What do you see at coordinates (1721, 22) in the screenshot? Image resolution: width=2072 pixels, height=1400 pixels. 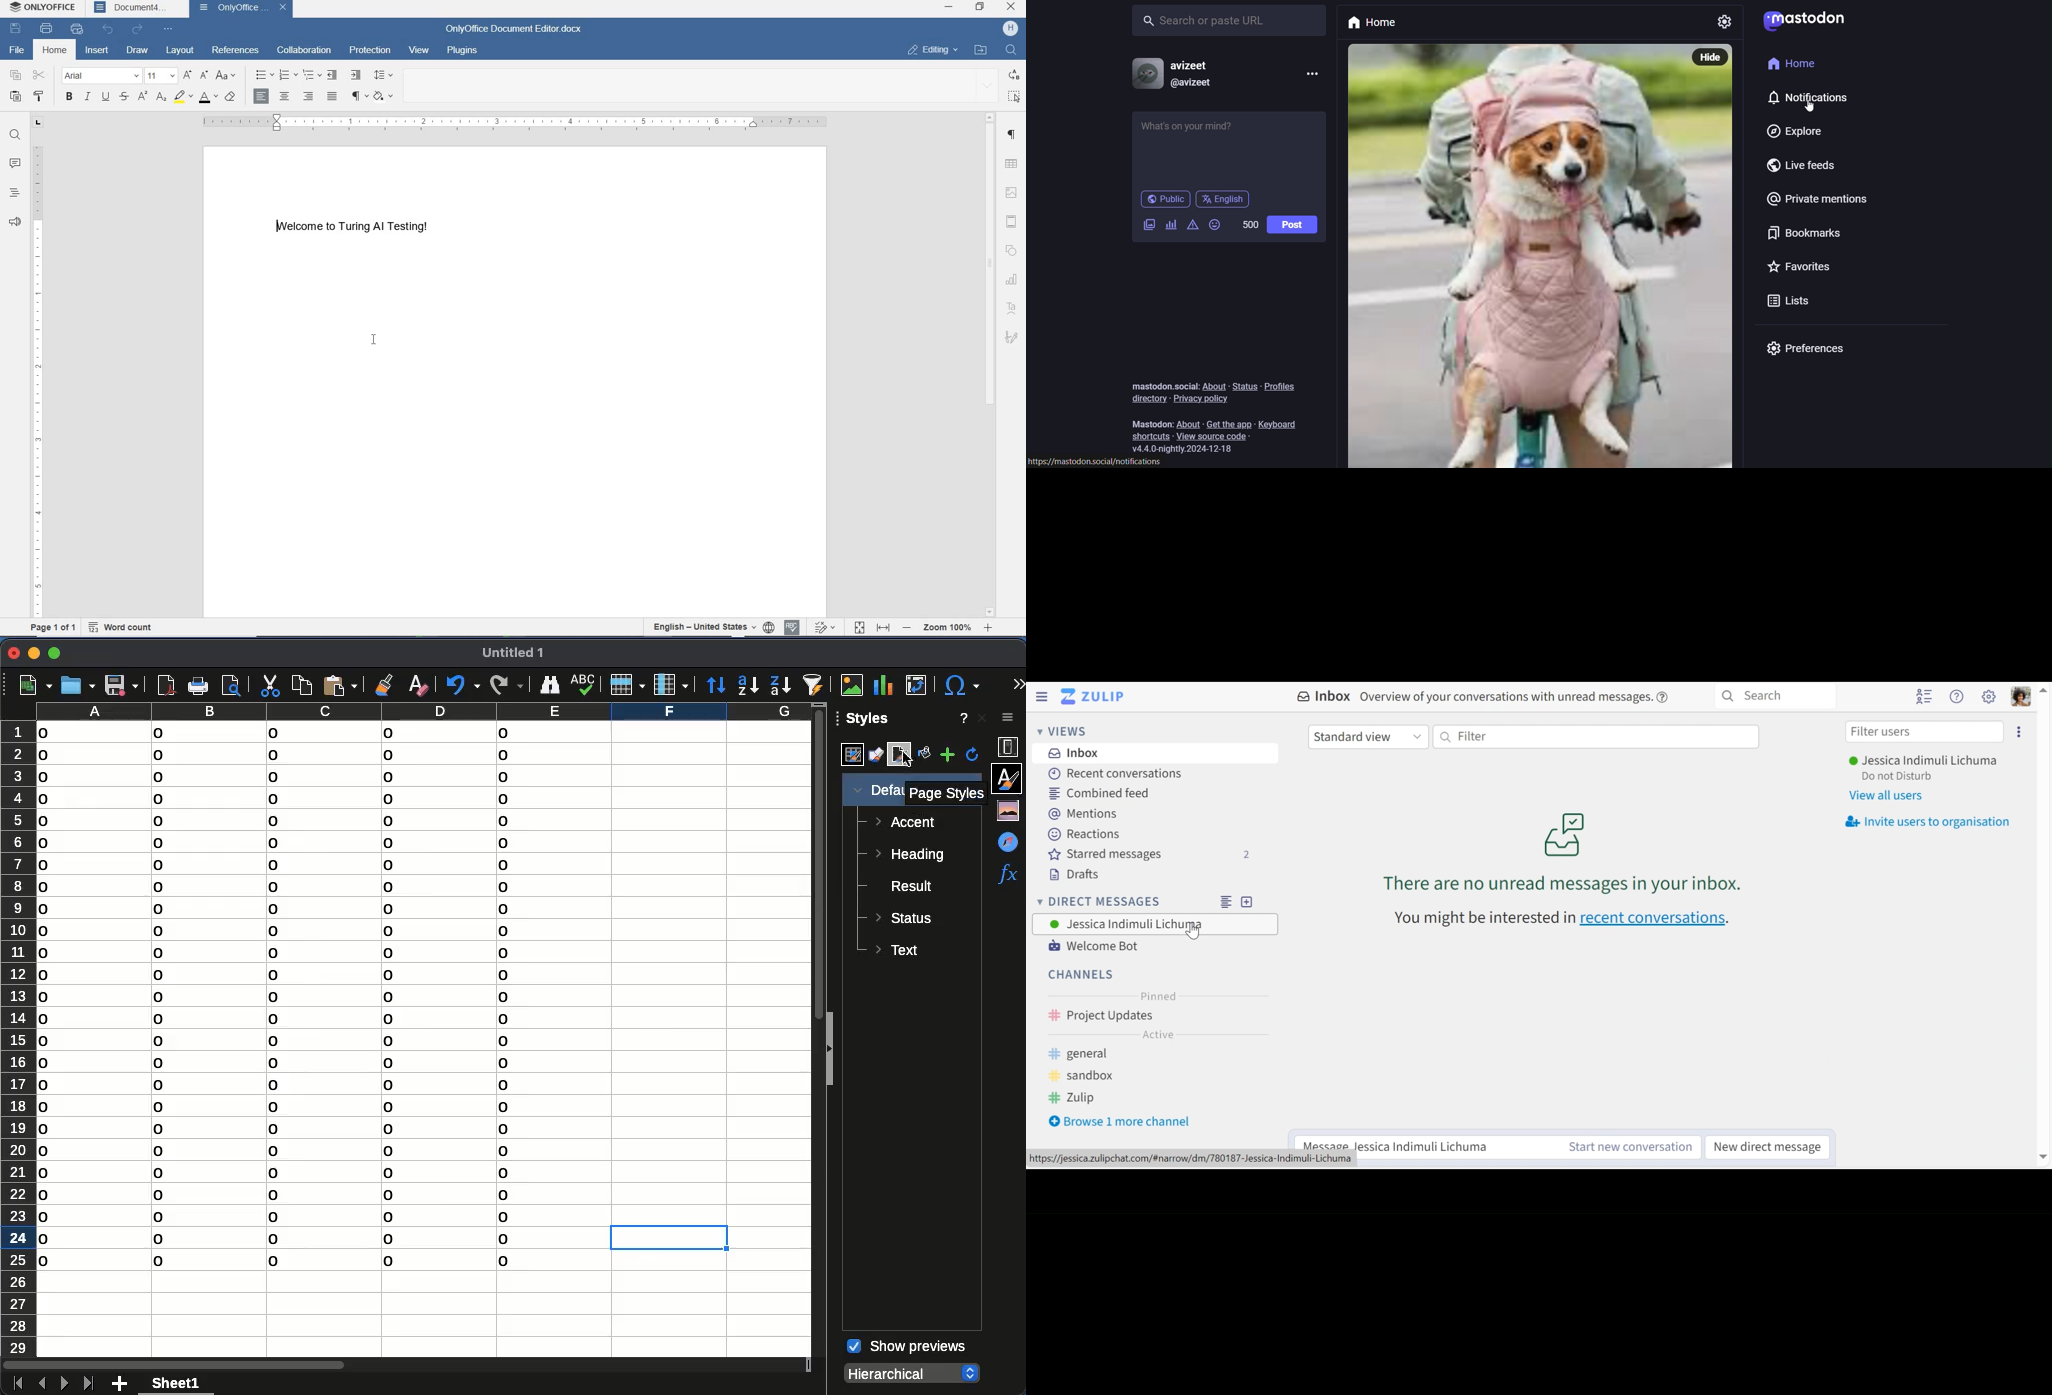 I see `setting` at bounding box center [1721, 22].